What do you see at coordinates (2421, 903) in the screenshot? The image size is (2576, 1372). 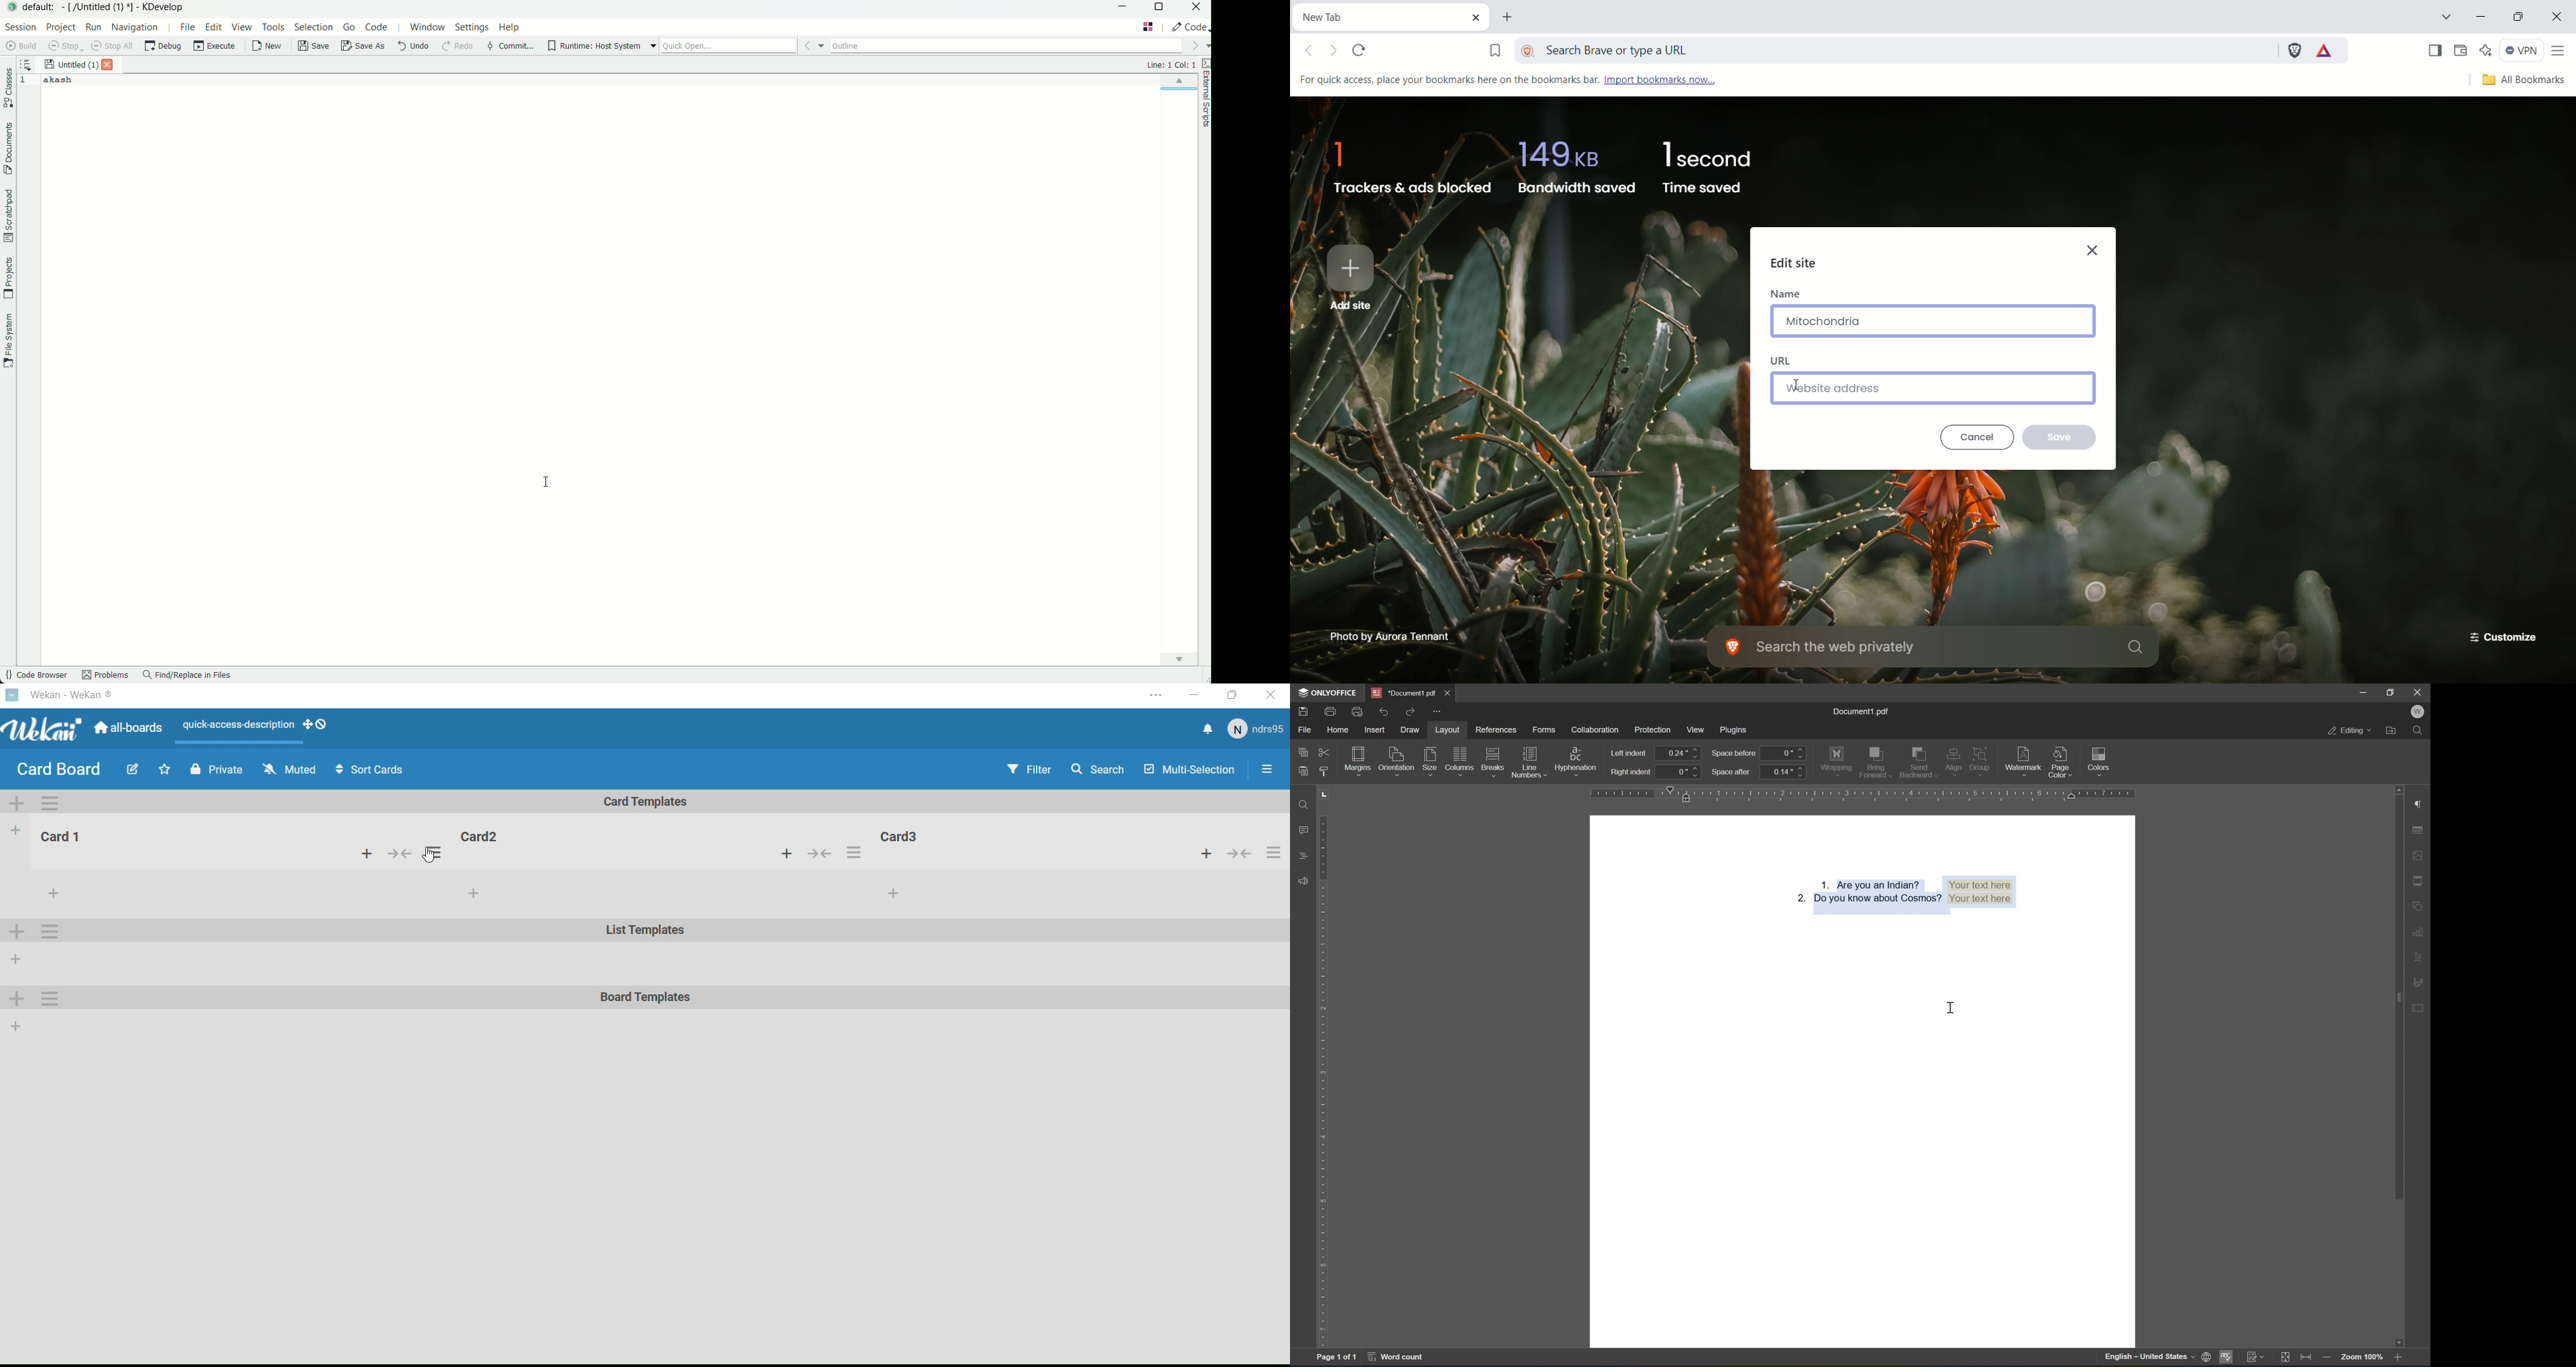 I see `shape settings` at bounding box center [2421, 903].